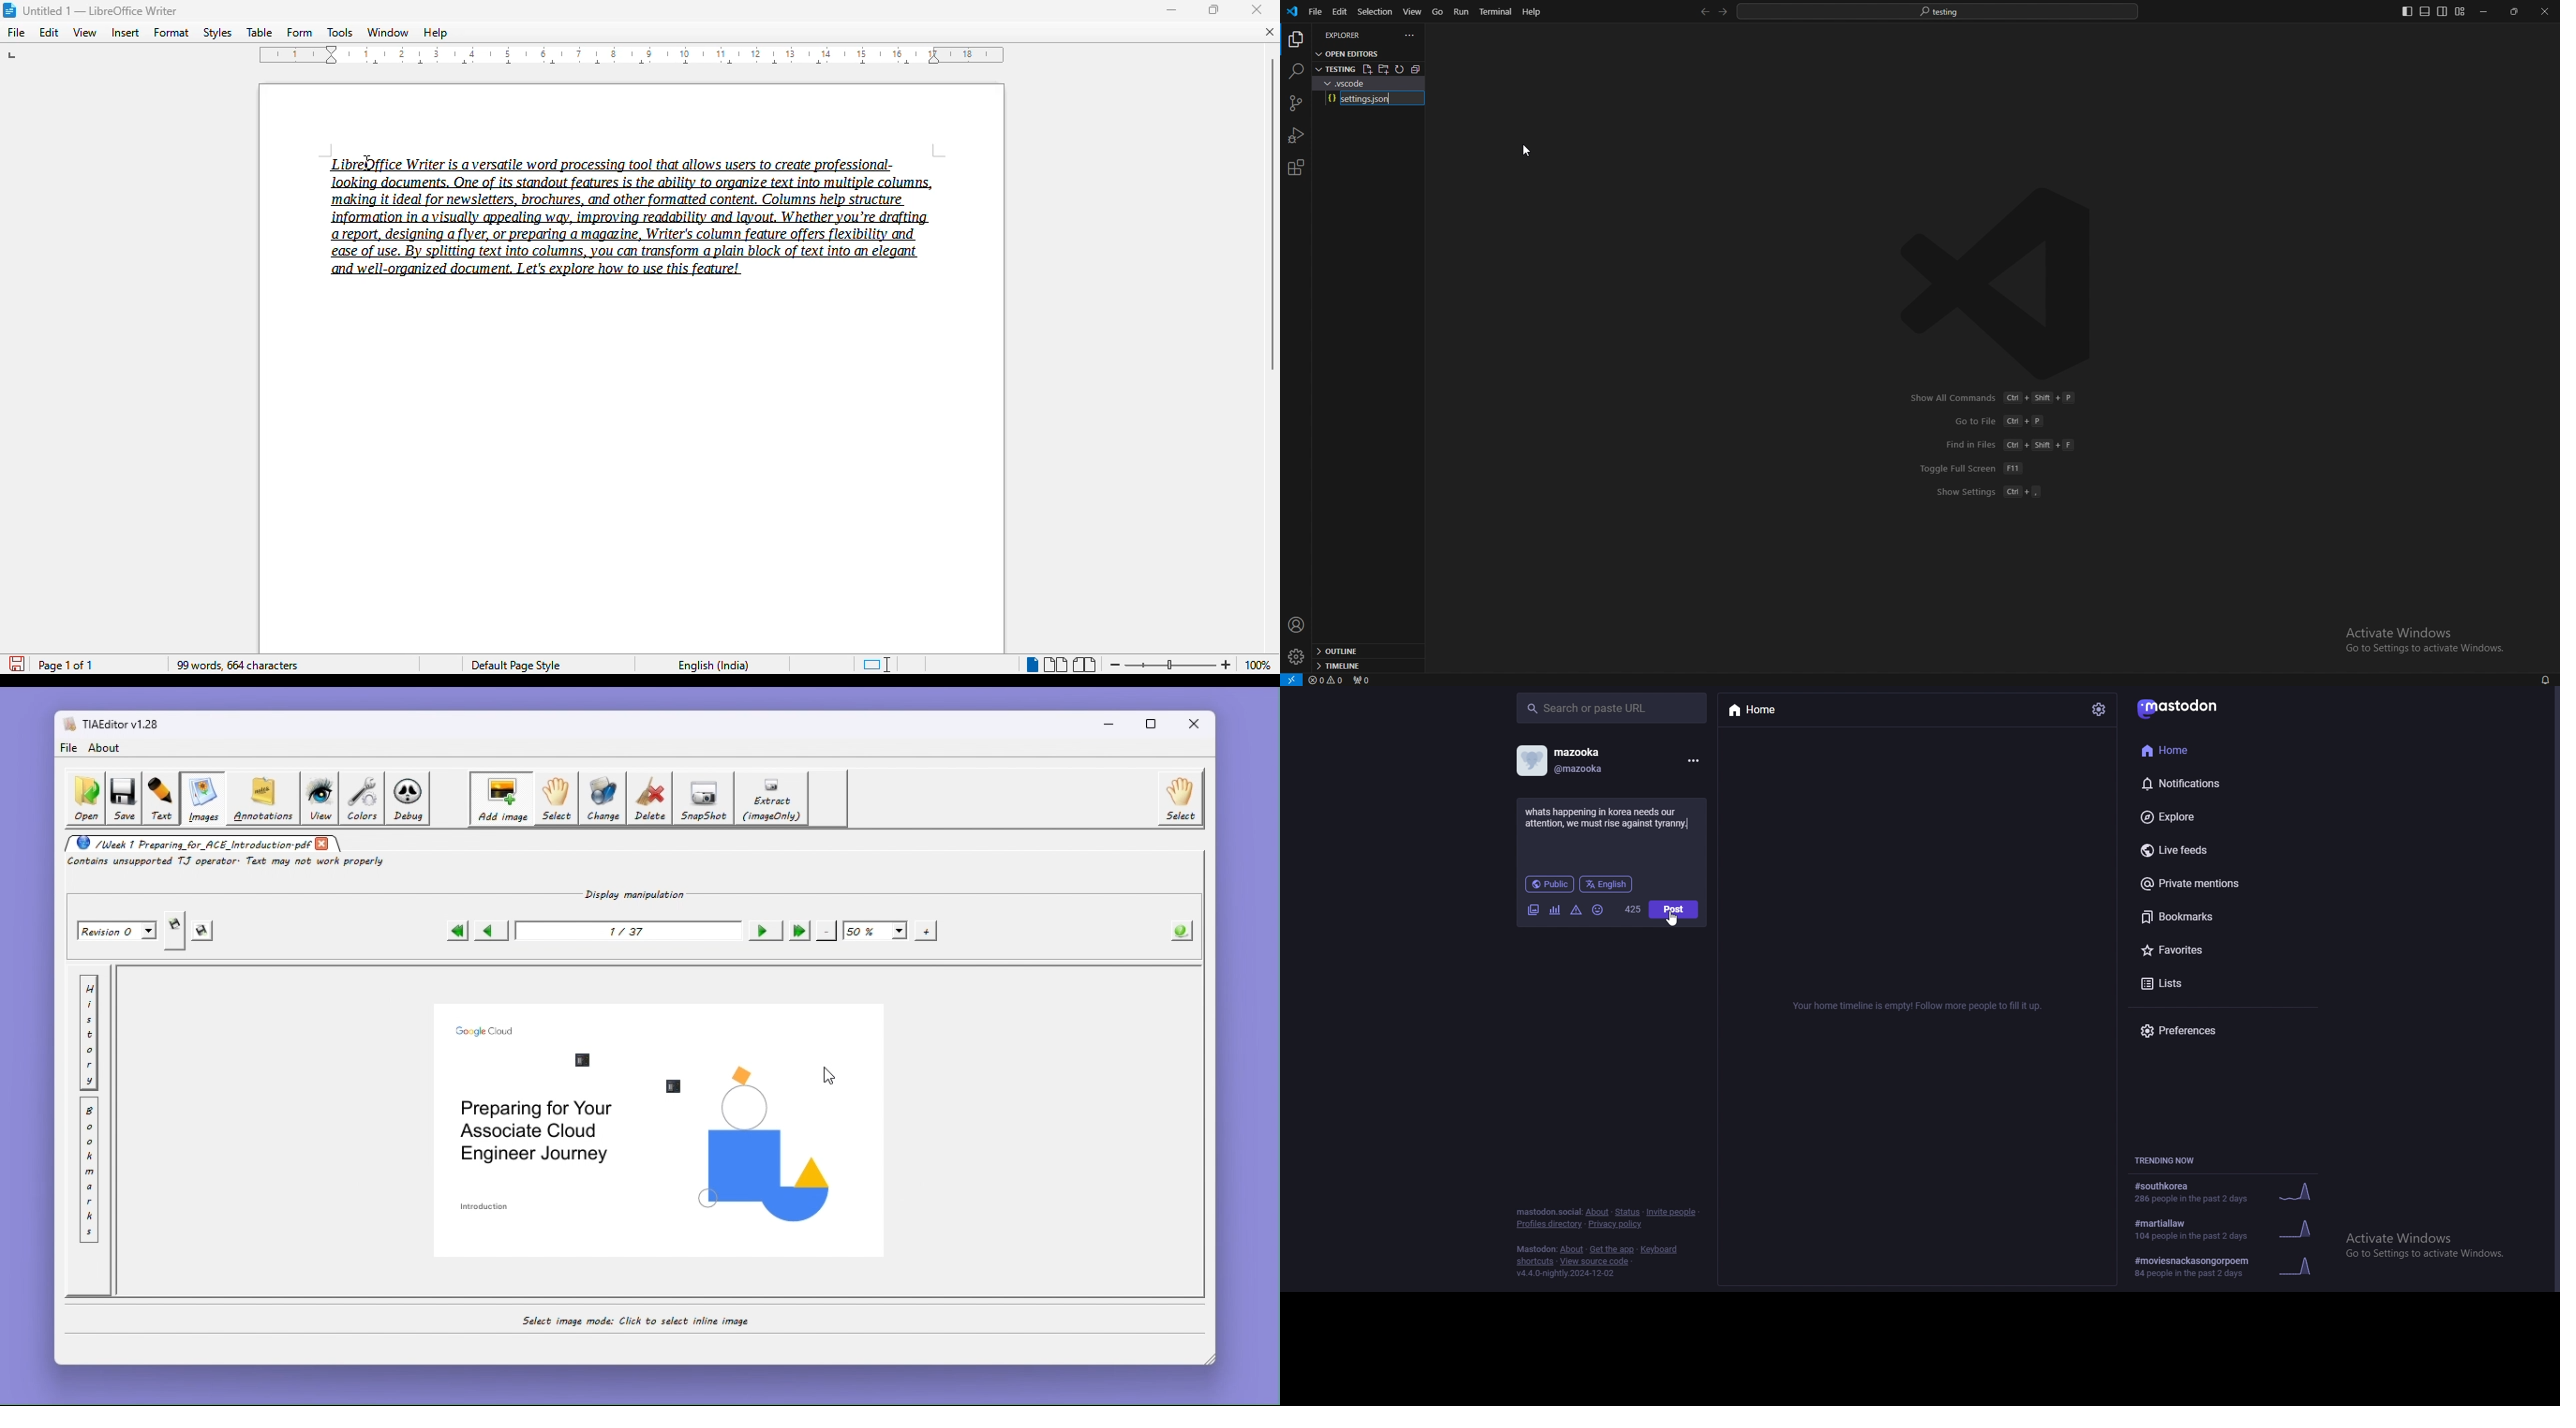 This screenshot has width=2576, height=1428. I want to click on menu, so click(1692, 761).